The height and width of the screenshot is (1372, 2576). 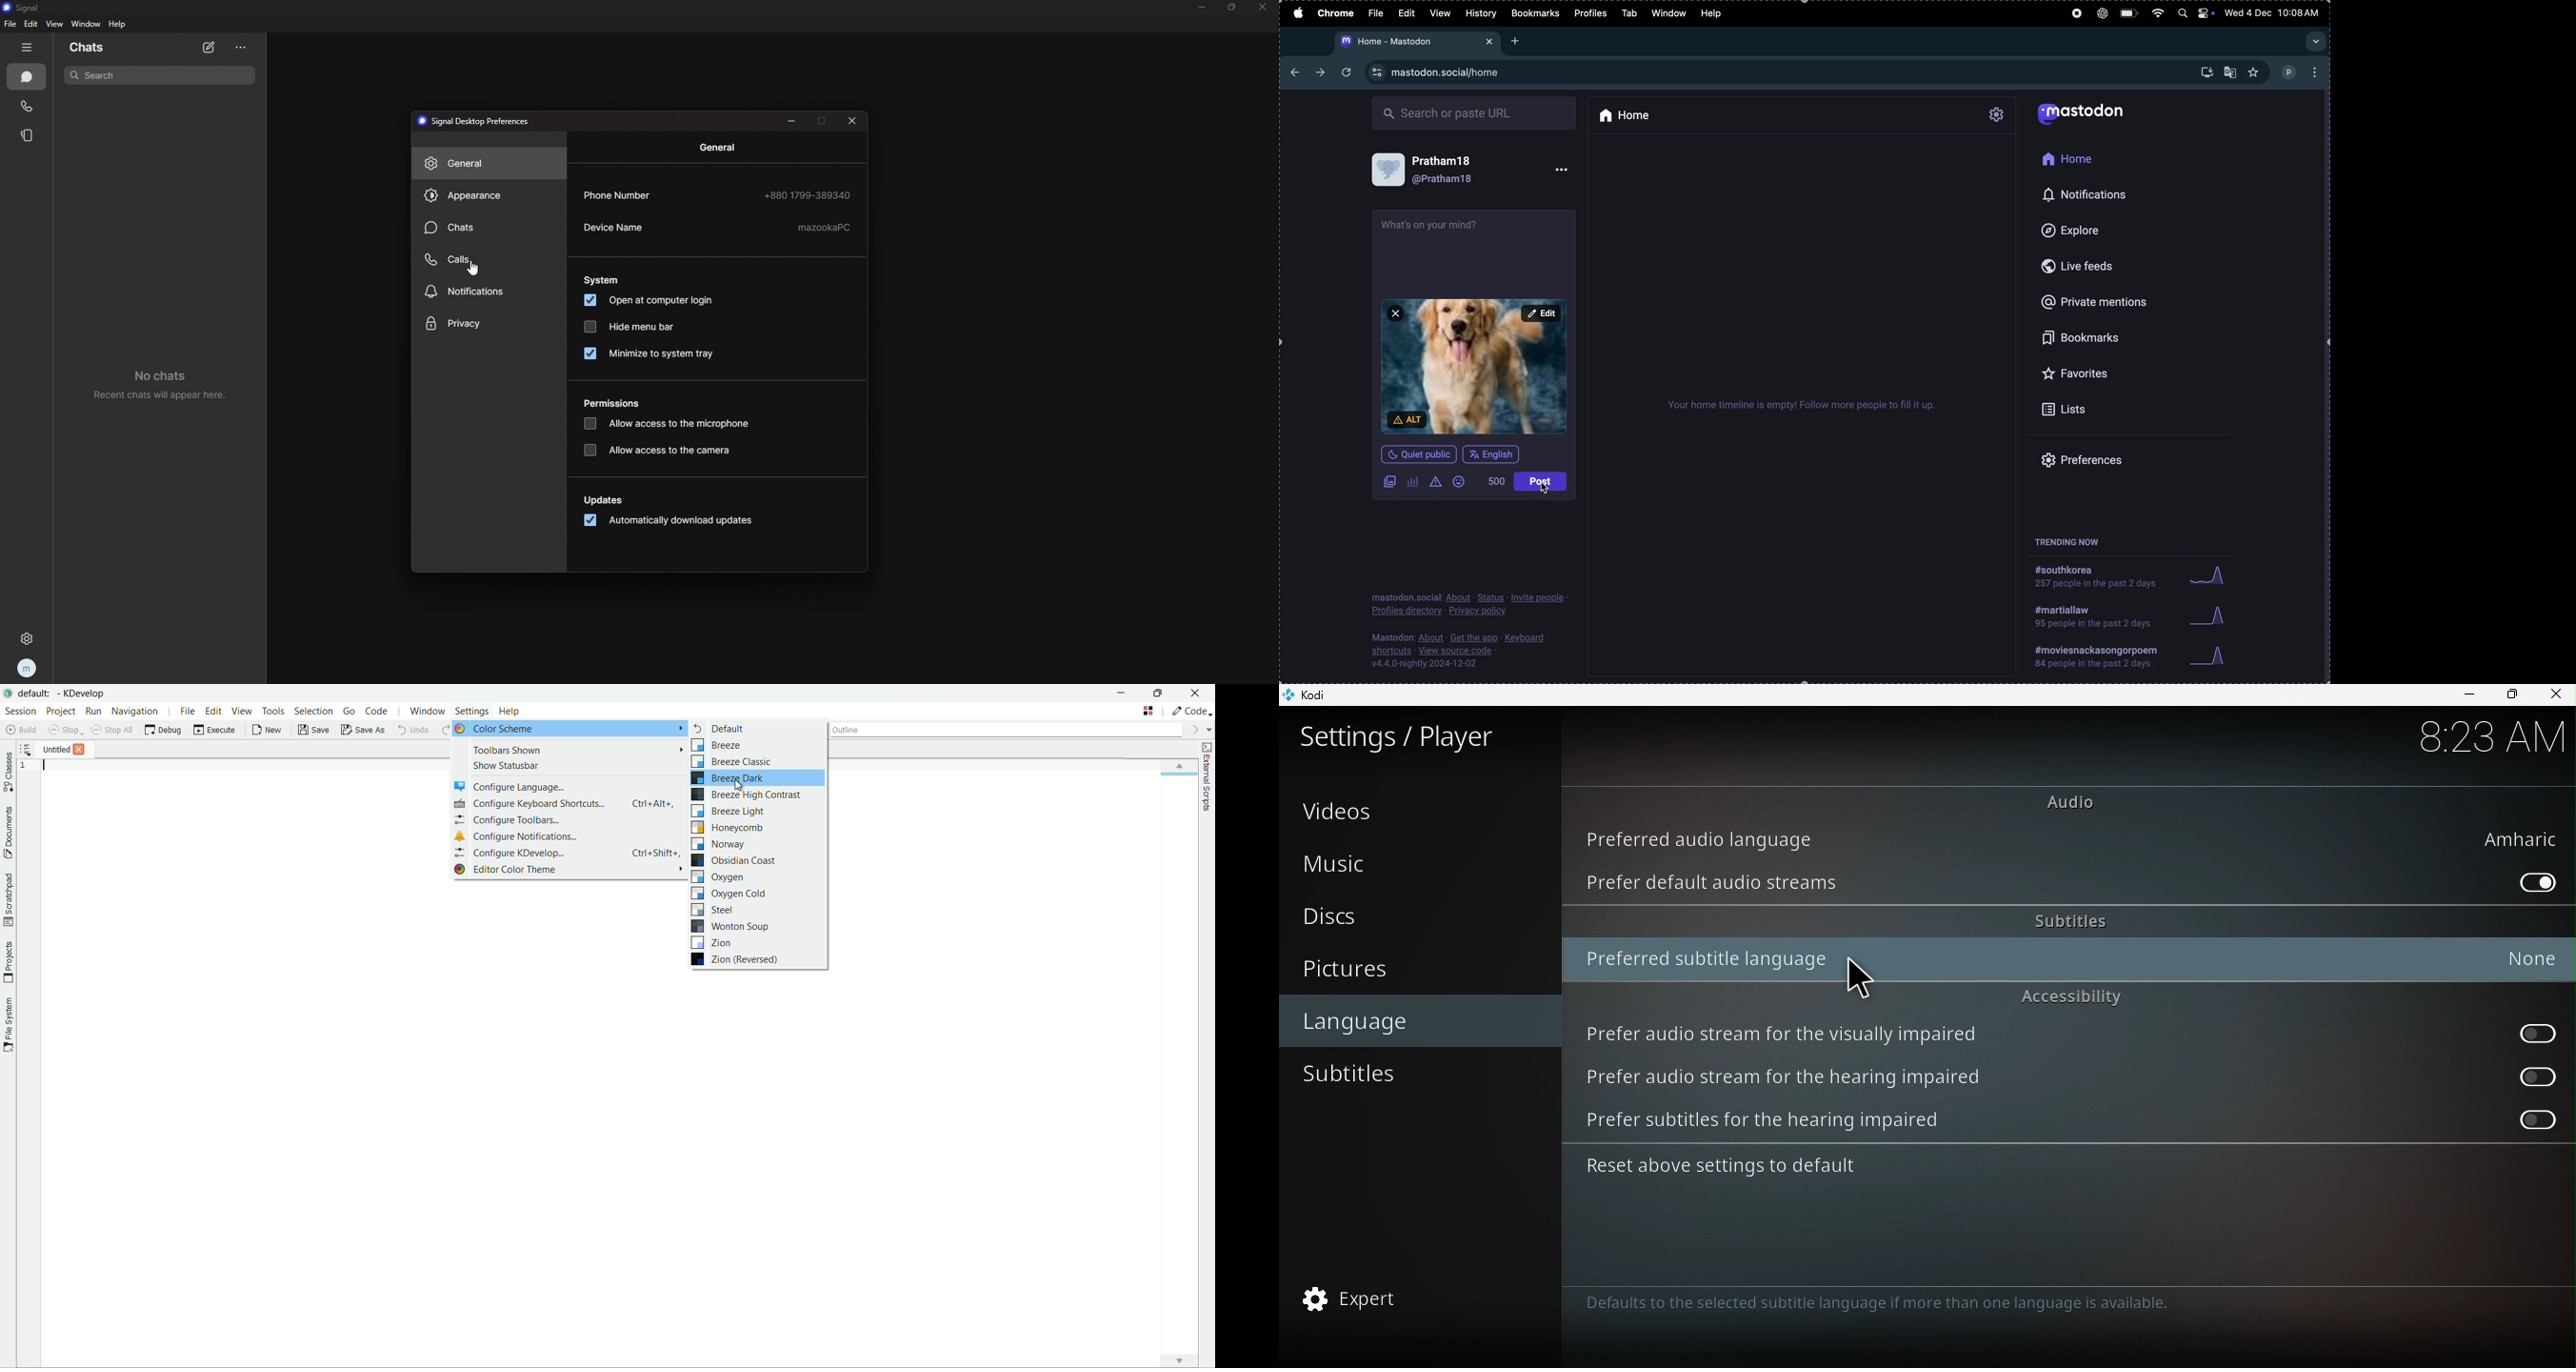 I want to click on Edit, so click(x=1409, y=12).